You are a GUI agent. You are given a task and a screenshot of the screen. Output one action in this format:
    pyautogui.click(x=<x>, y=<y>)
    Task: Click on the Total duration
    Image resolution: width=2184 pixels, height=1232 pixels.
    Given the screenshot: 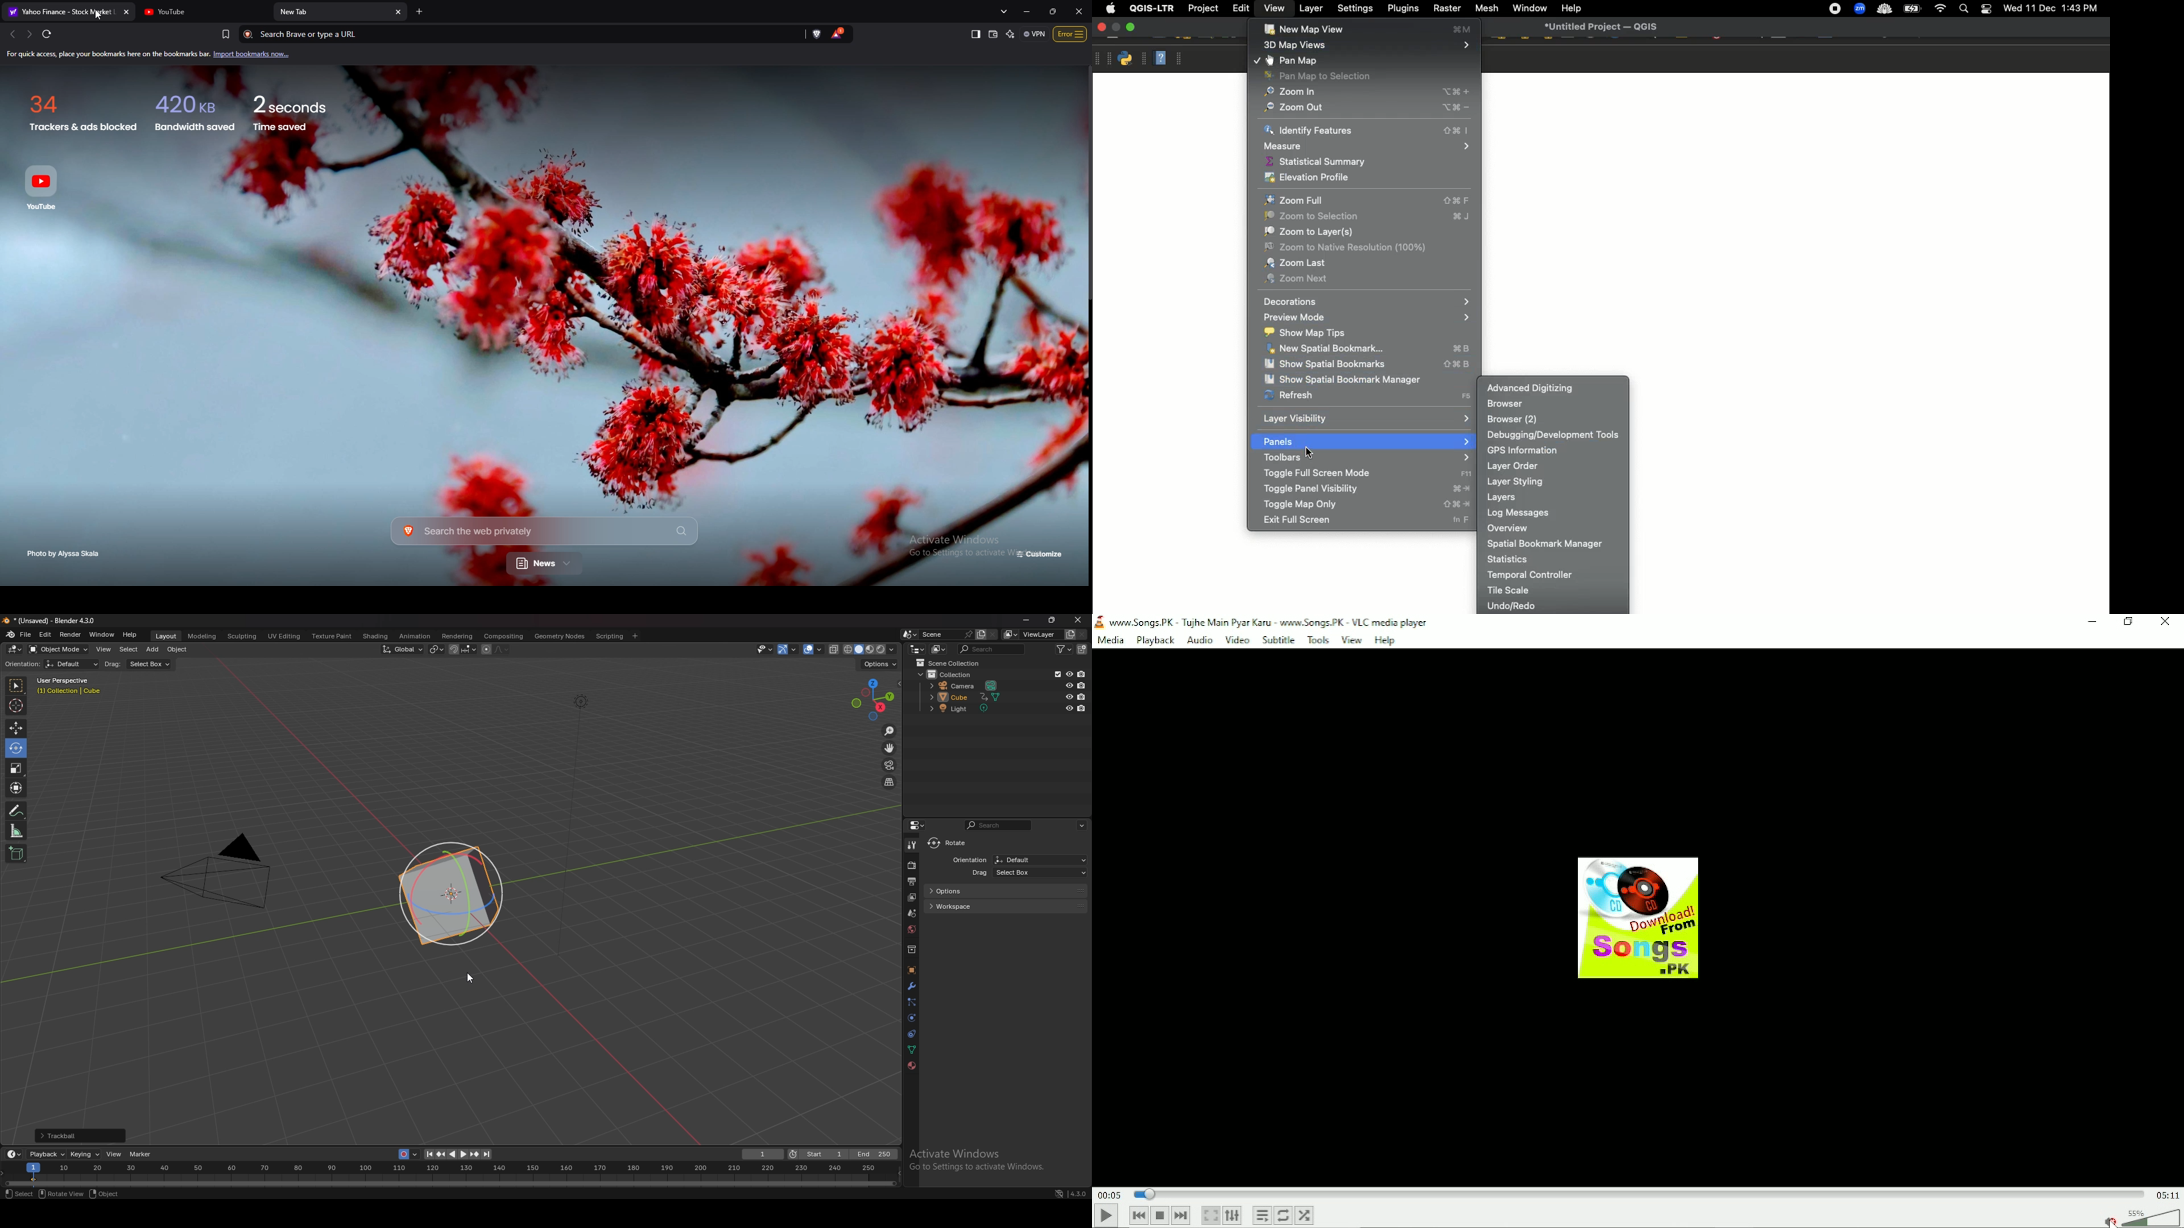 What is the action you would take?
    pyautogui.click(x=2166, y=1194)
    